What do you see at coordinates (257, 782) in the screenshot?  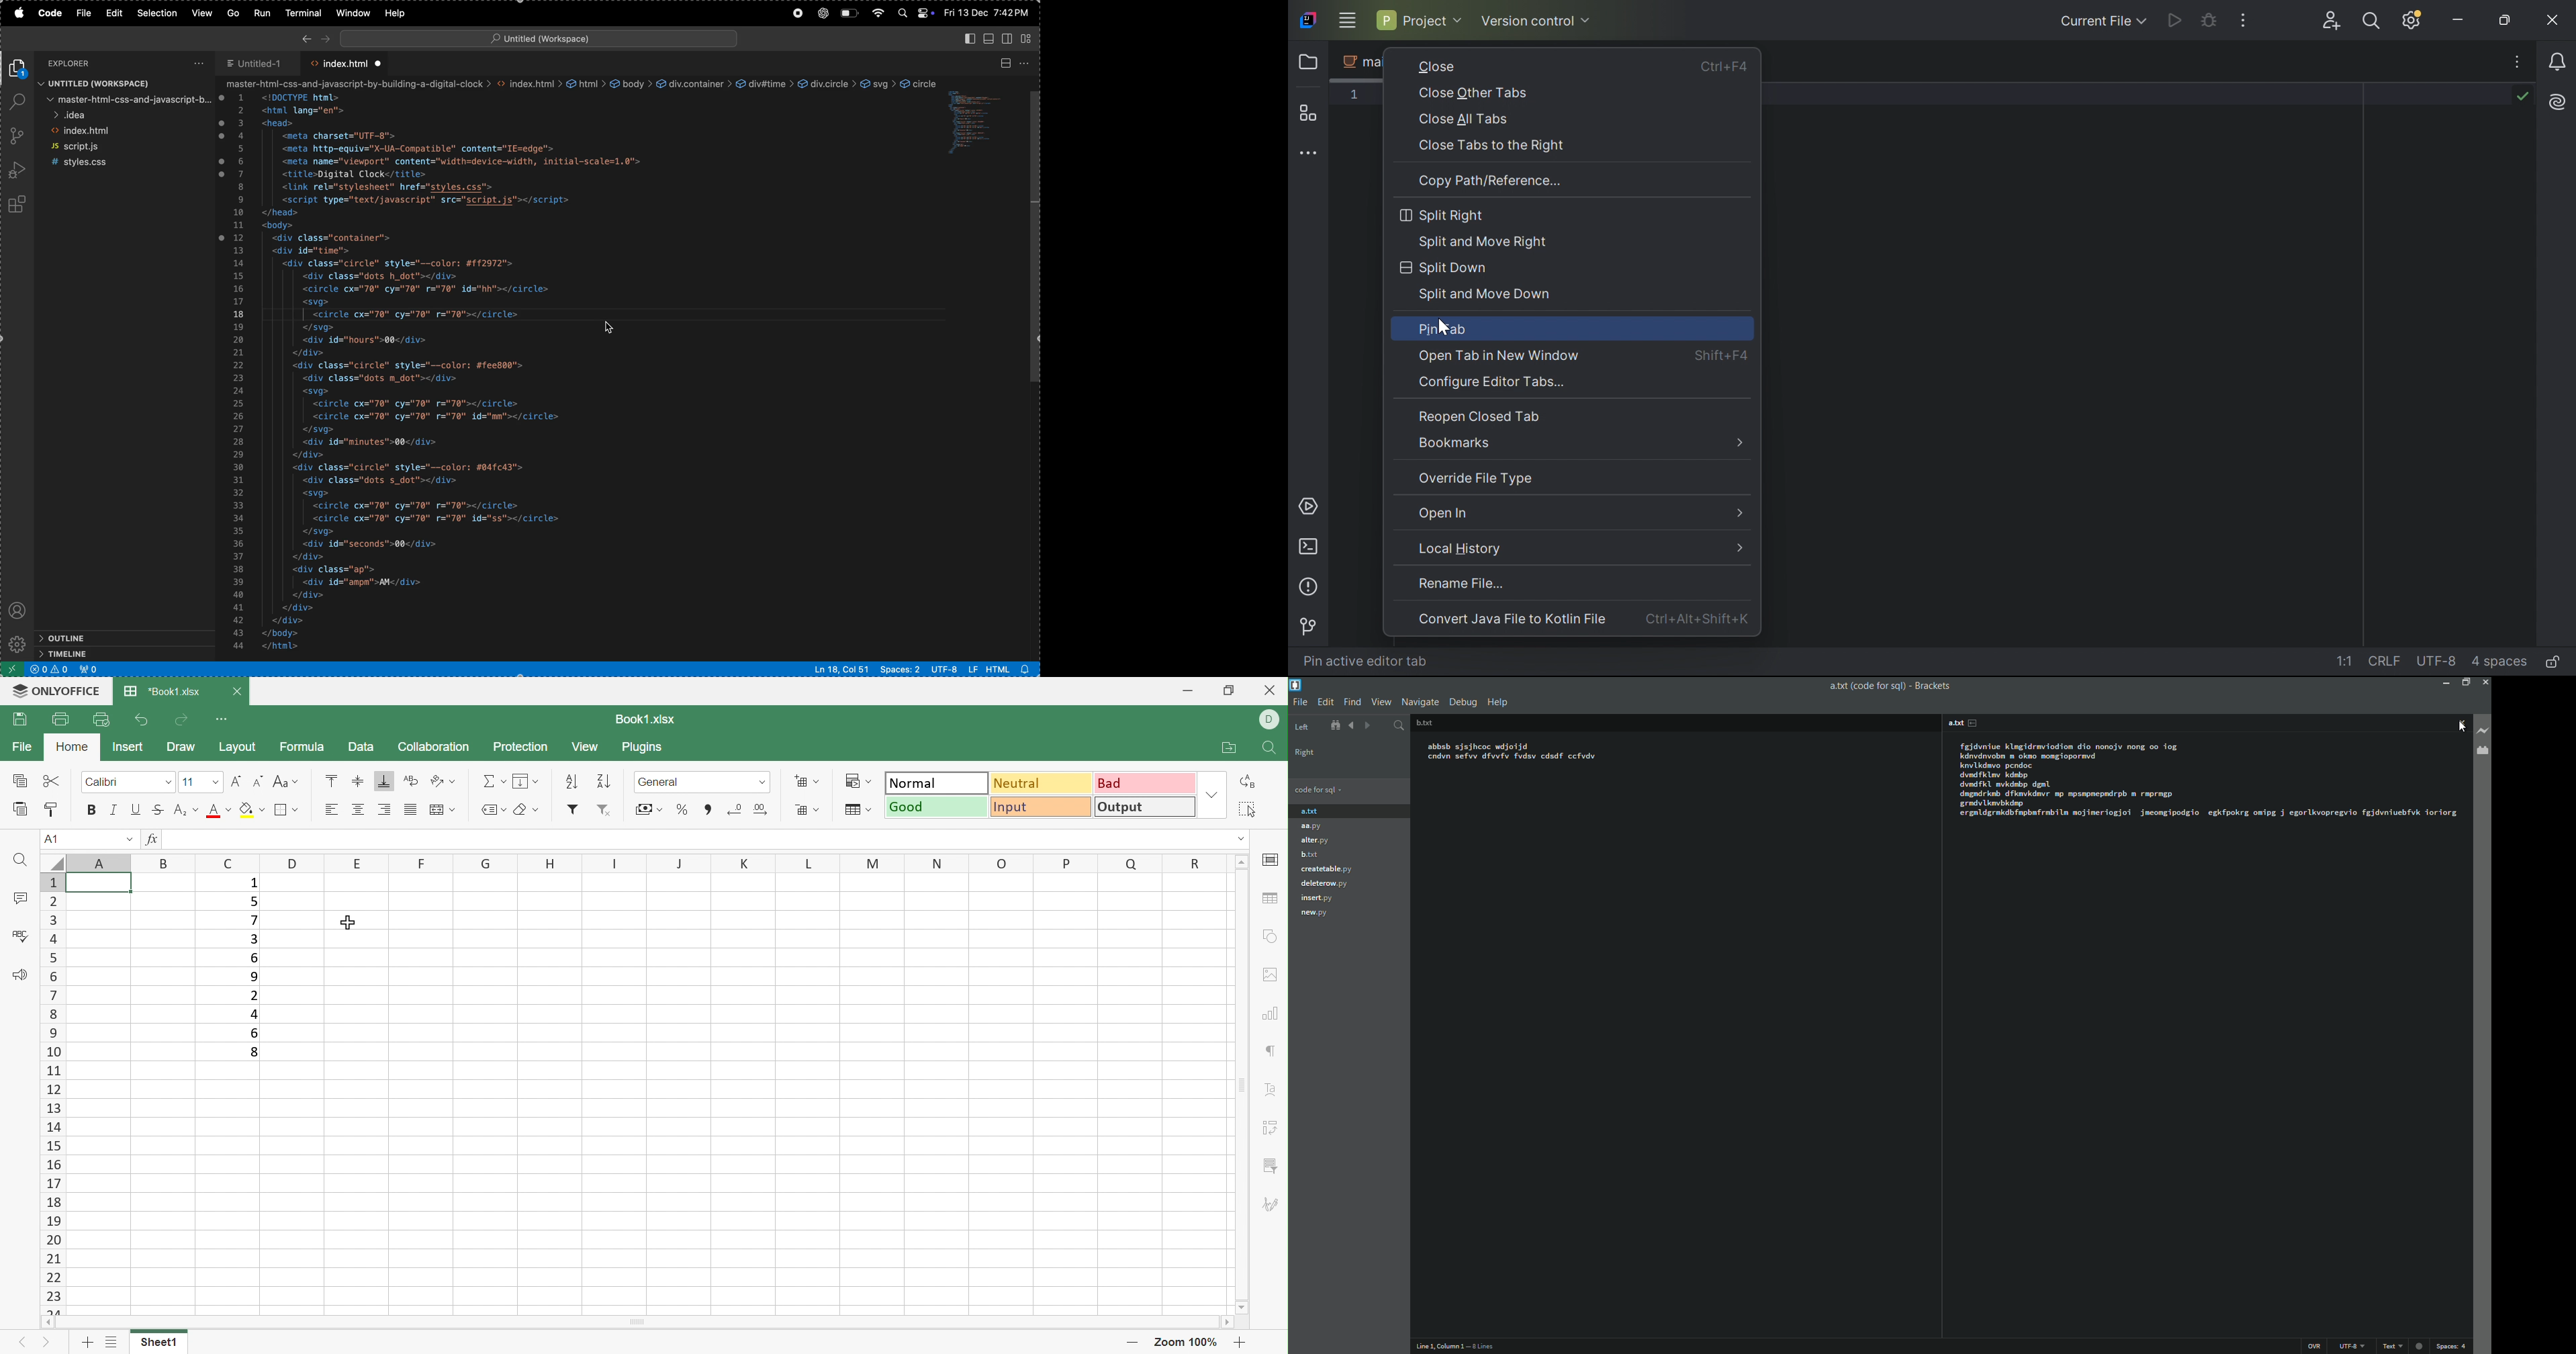 I see `Decrement font size` at bounding box center [257, 782].